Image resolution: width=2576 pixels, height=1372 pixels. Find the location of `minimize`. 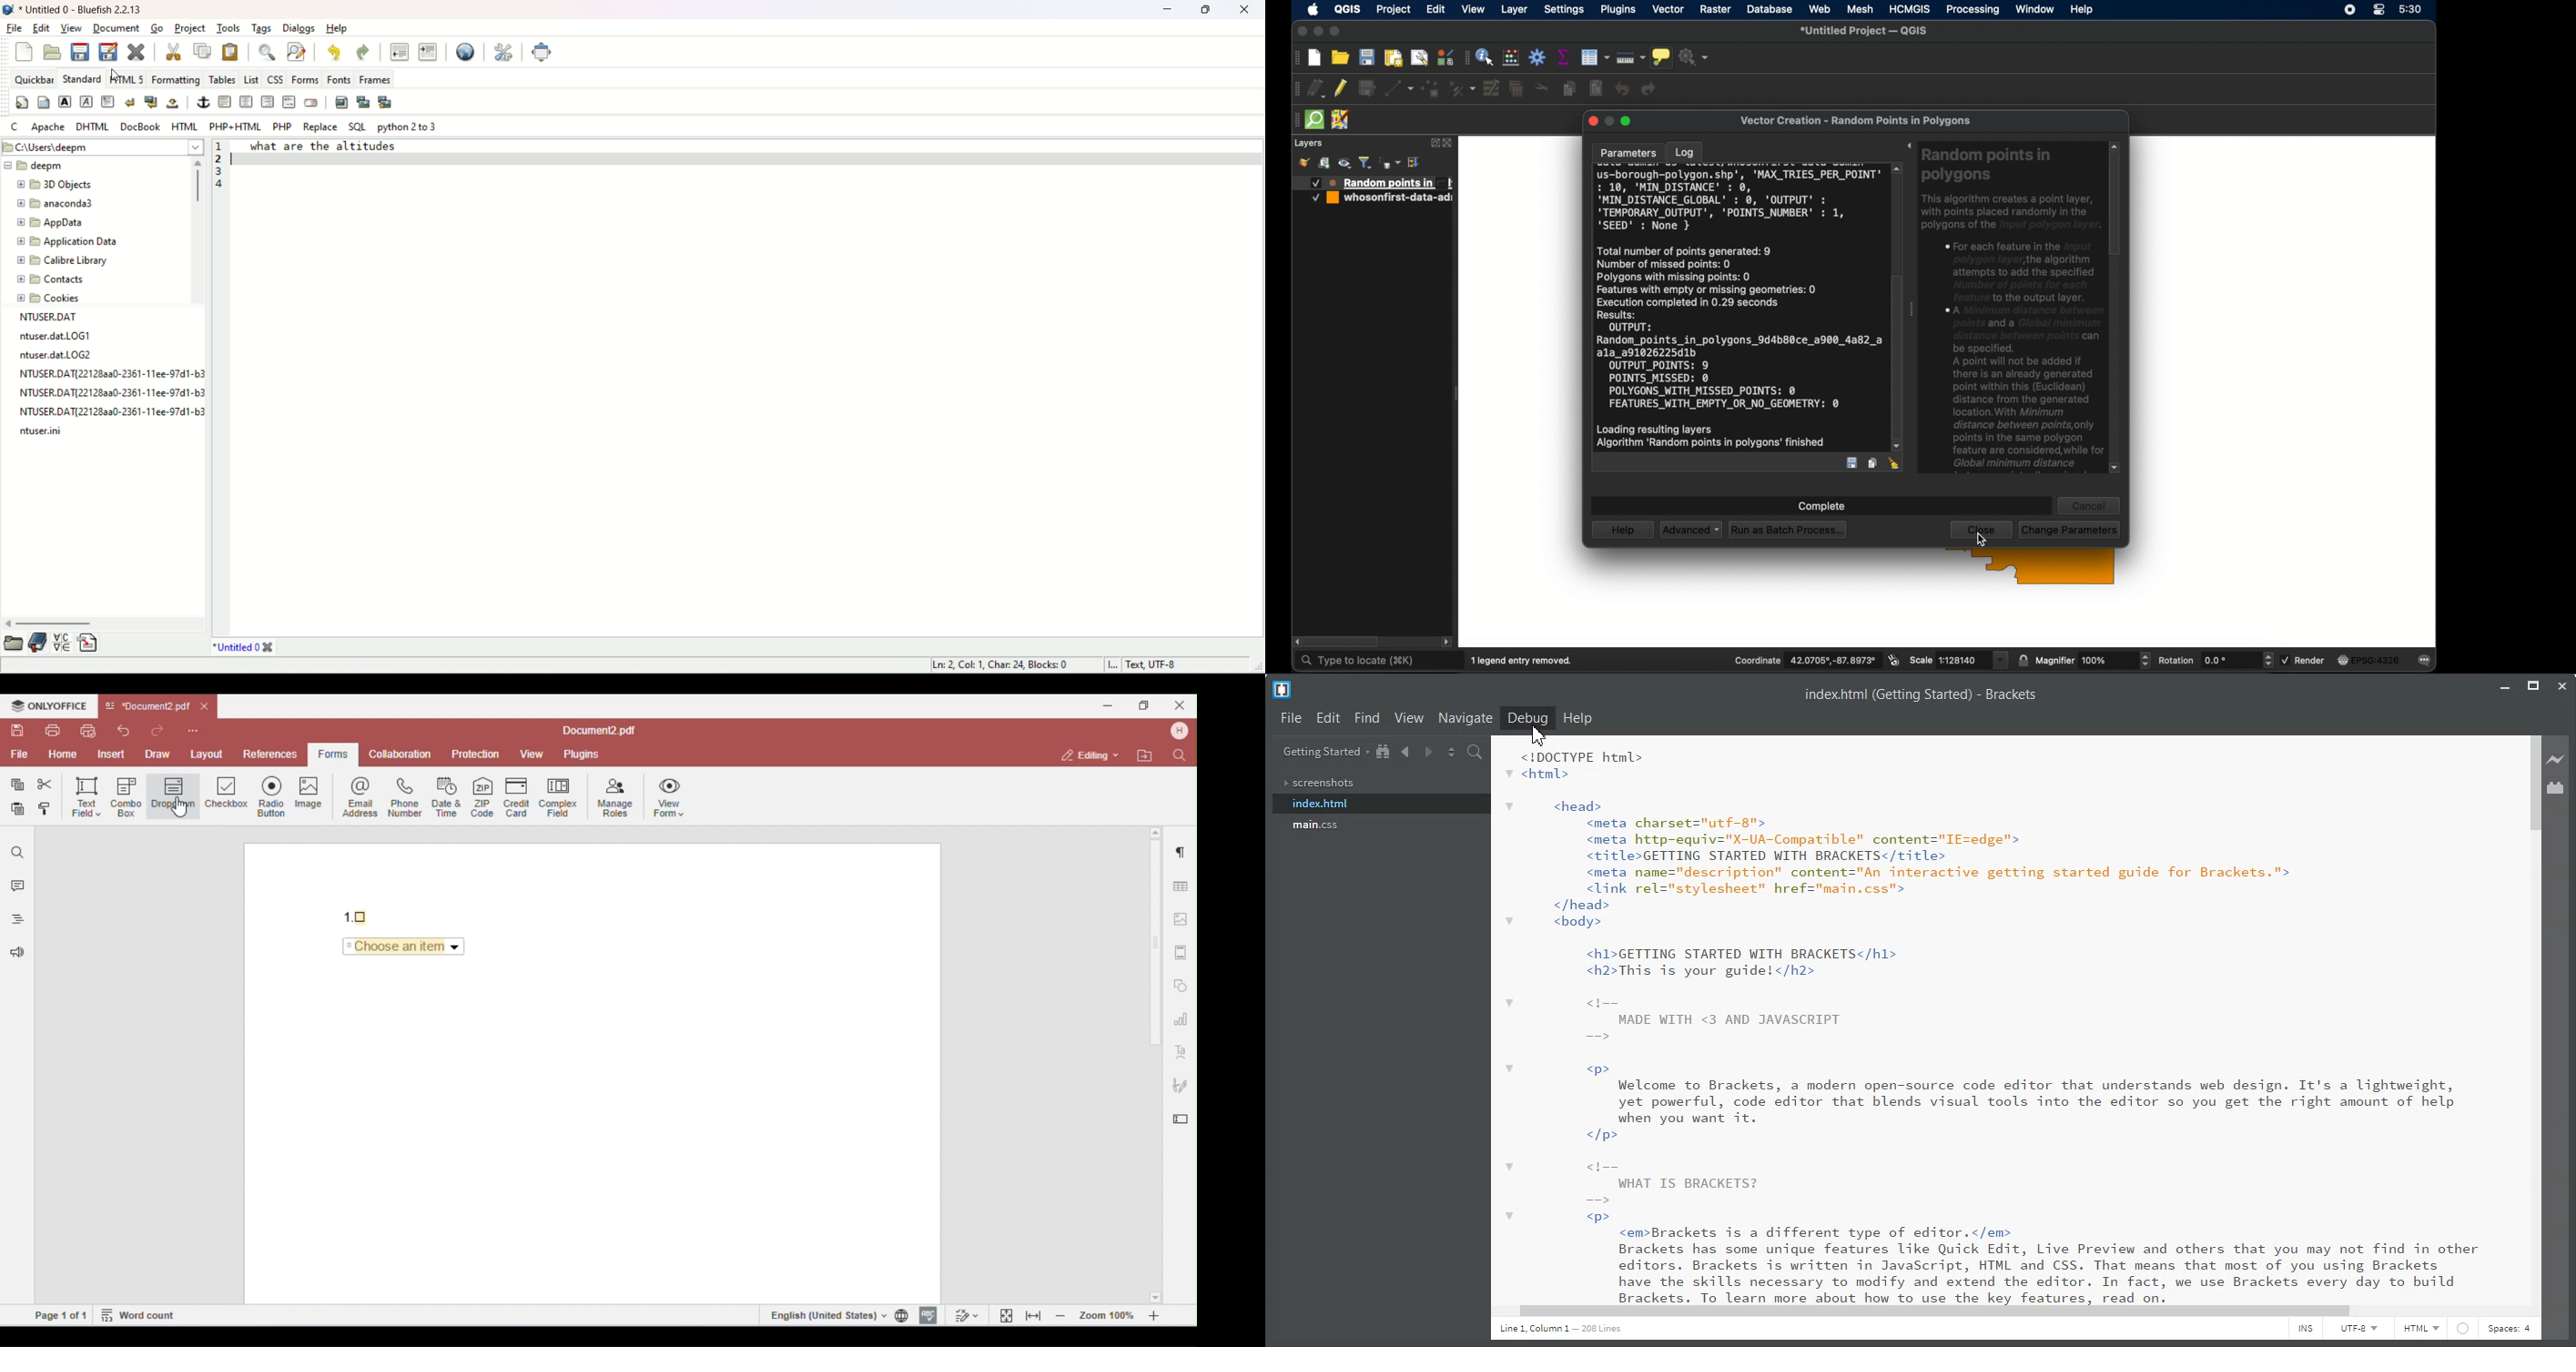

minimize is located at coordinates (1319, 31).